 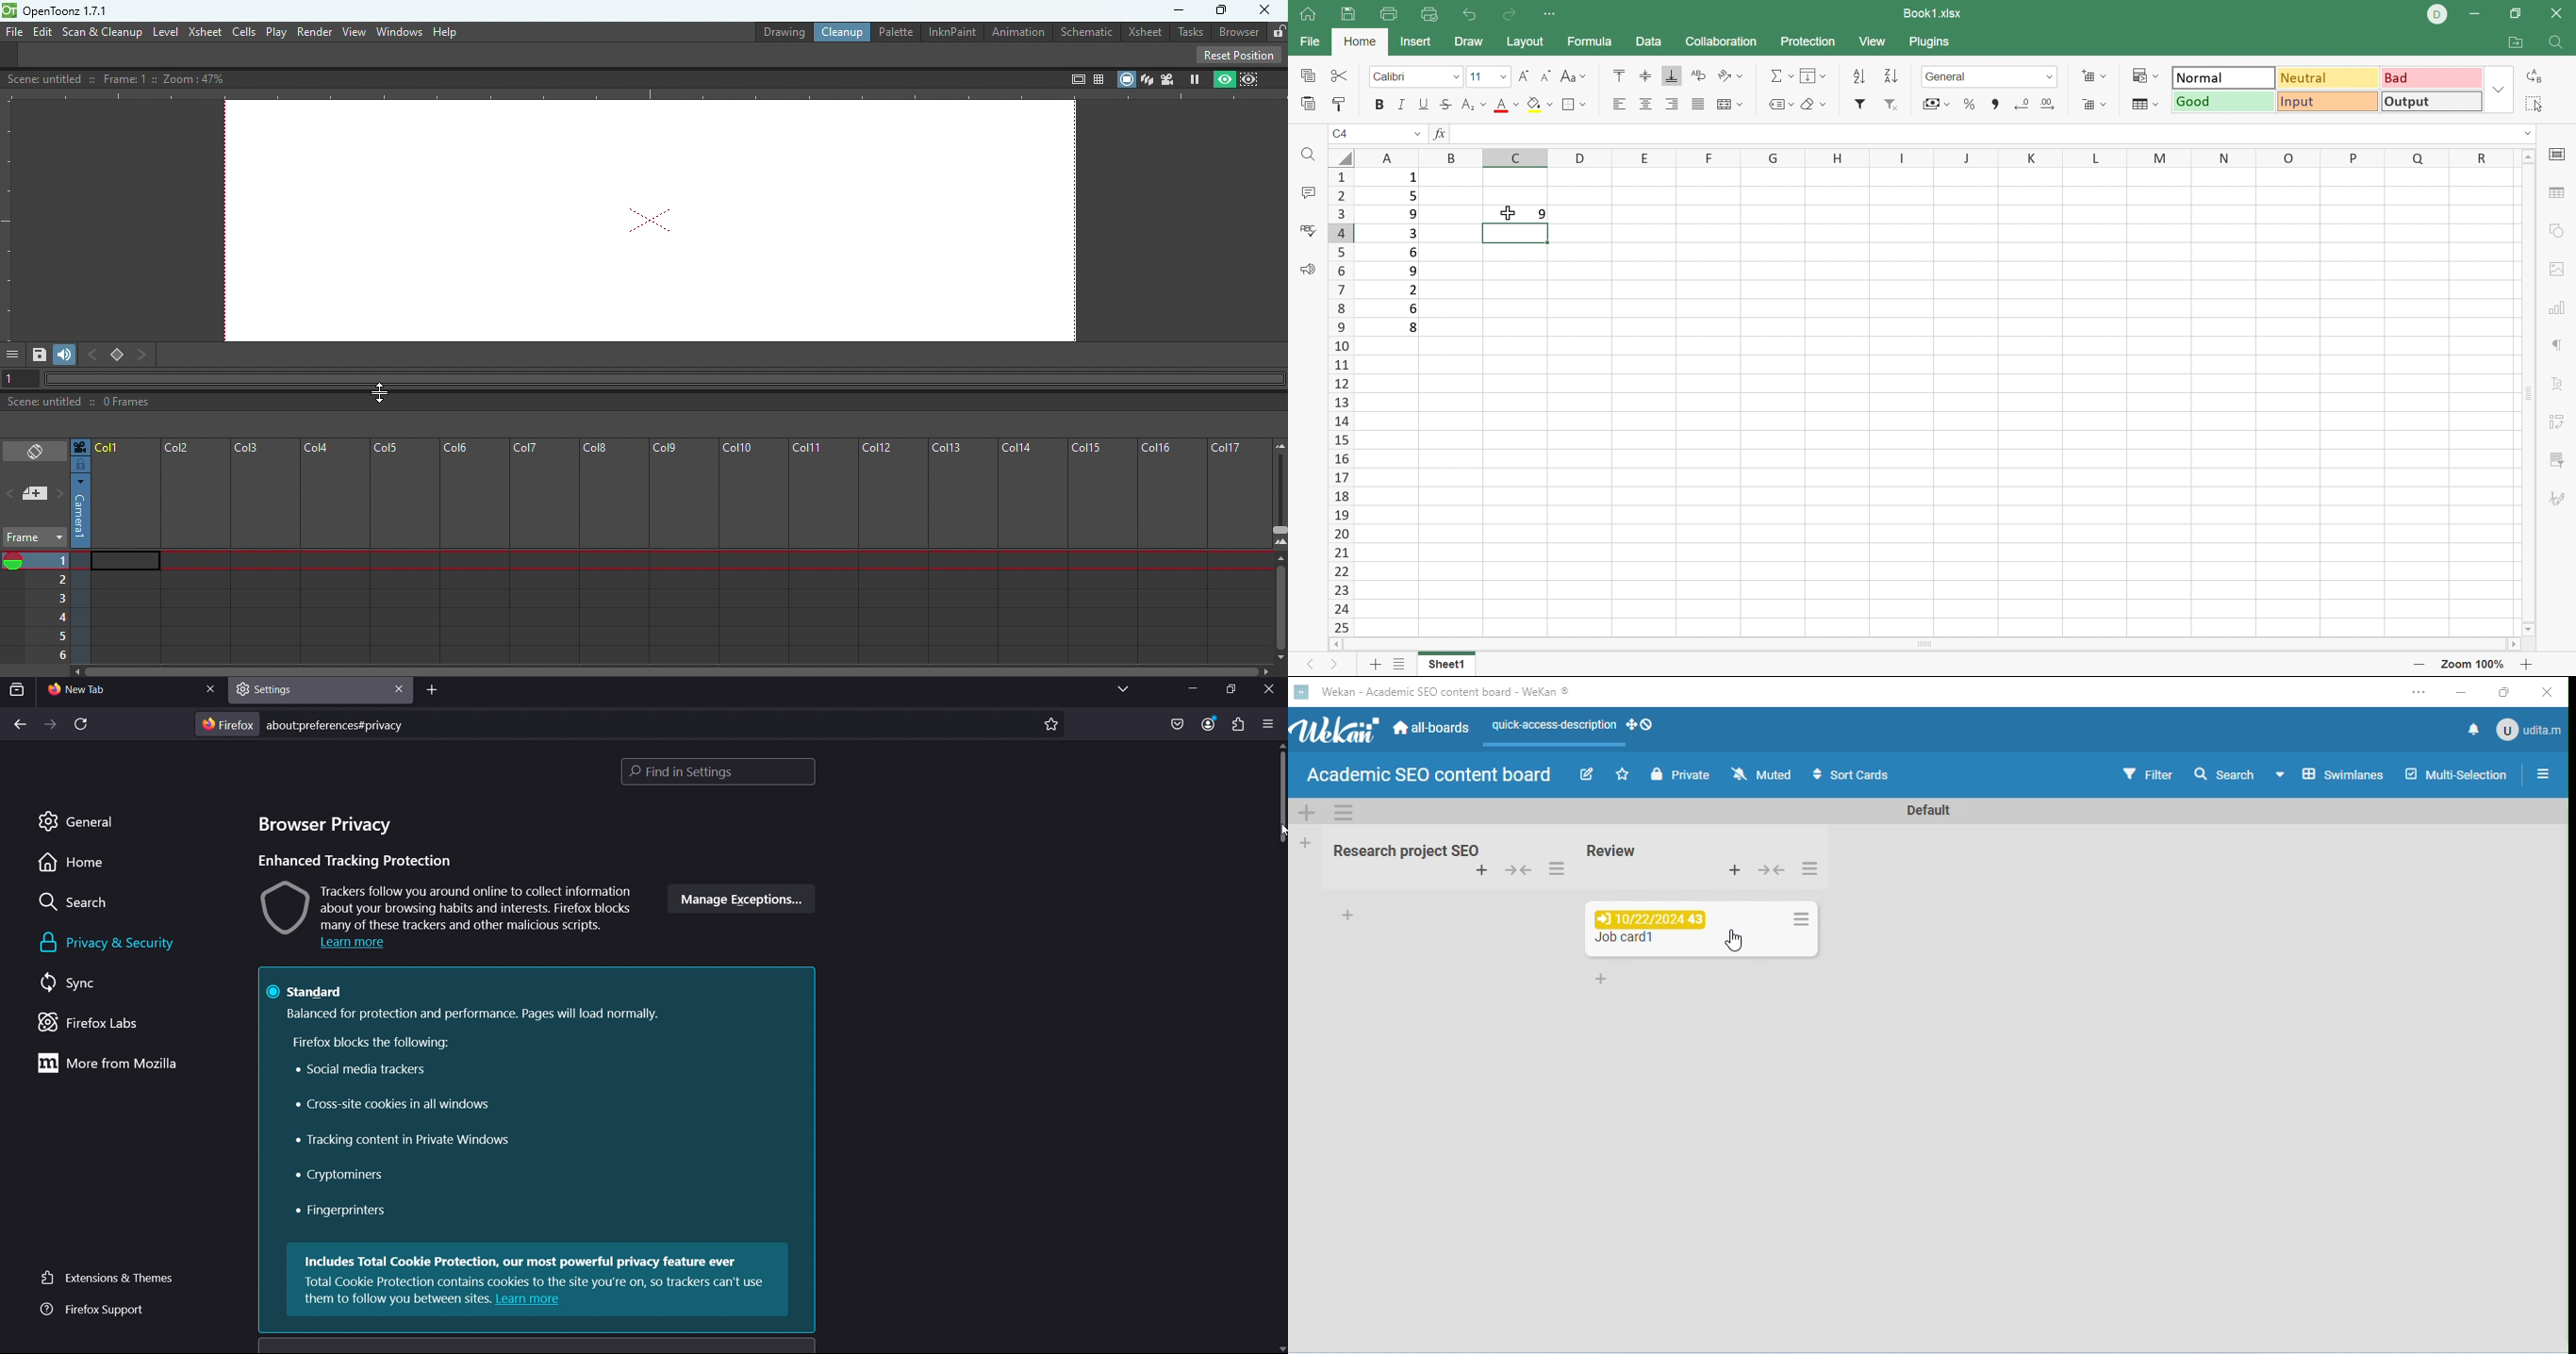 I want to click on Collapse, so click(x=1771, y=868).